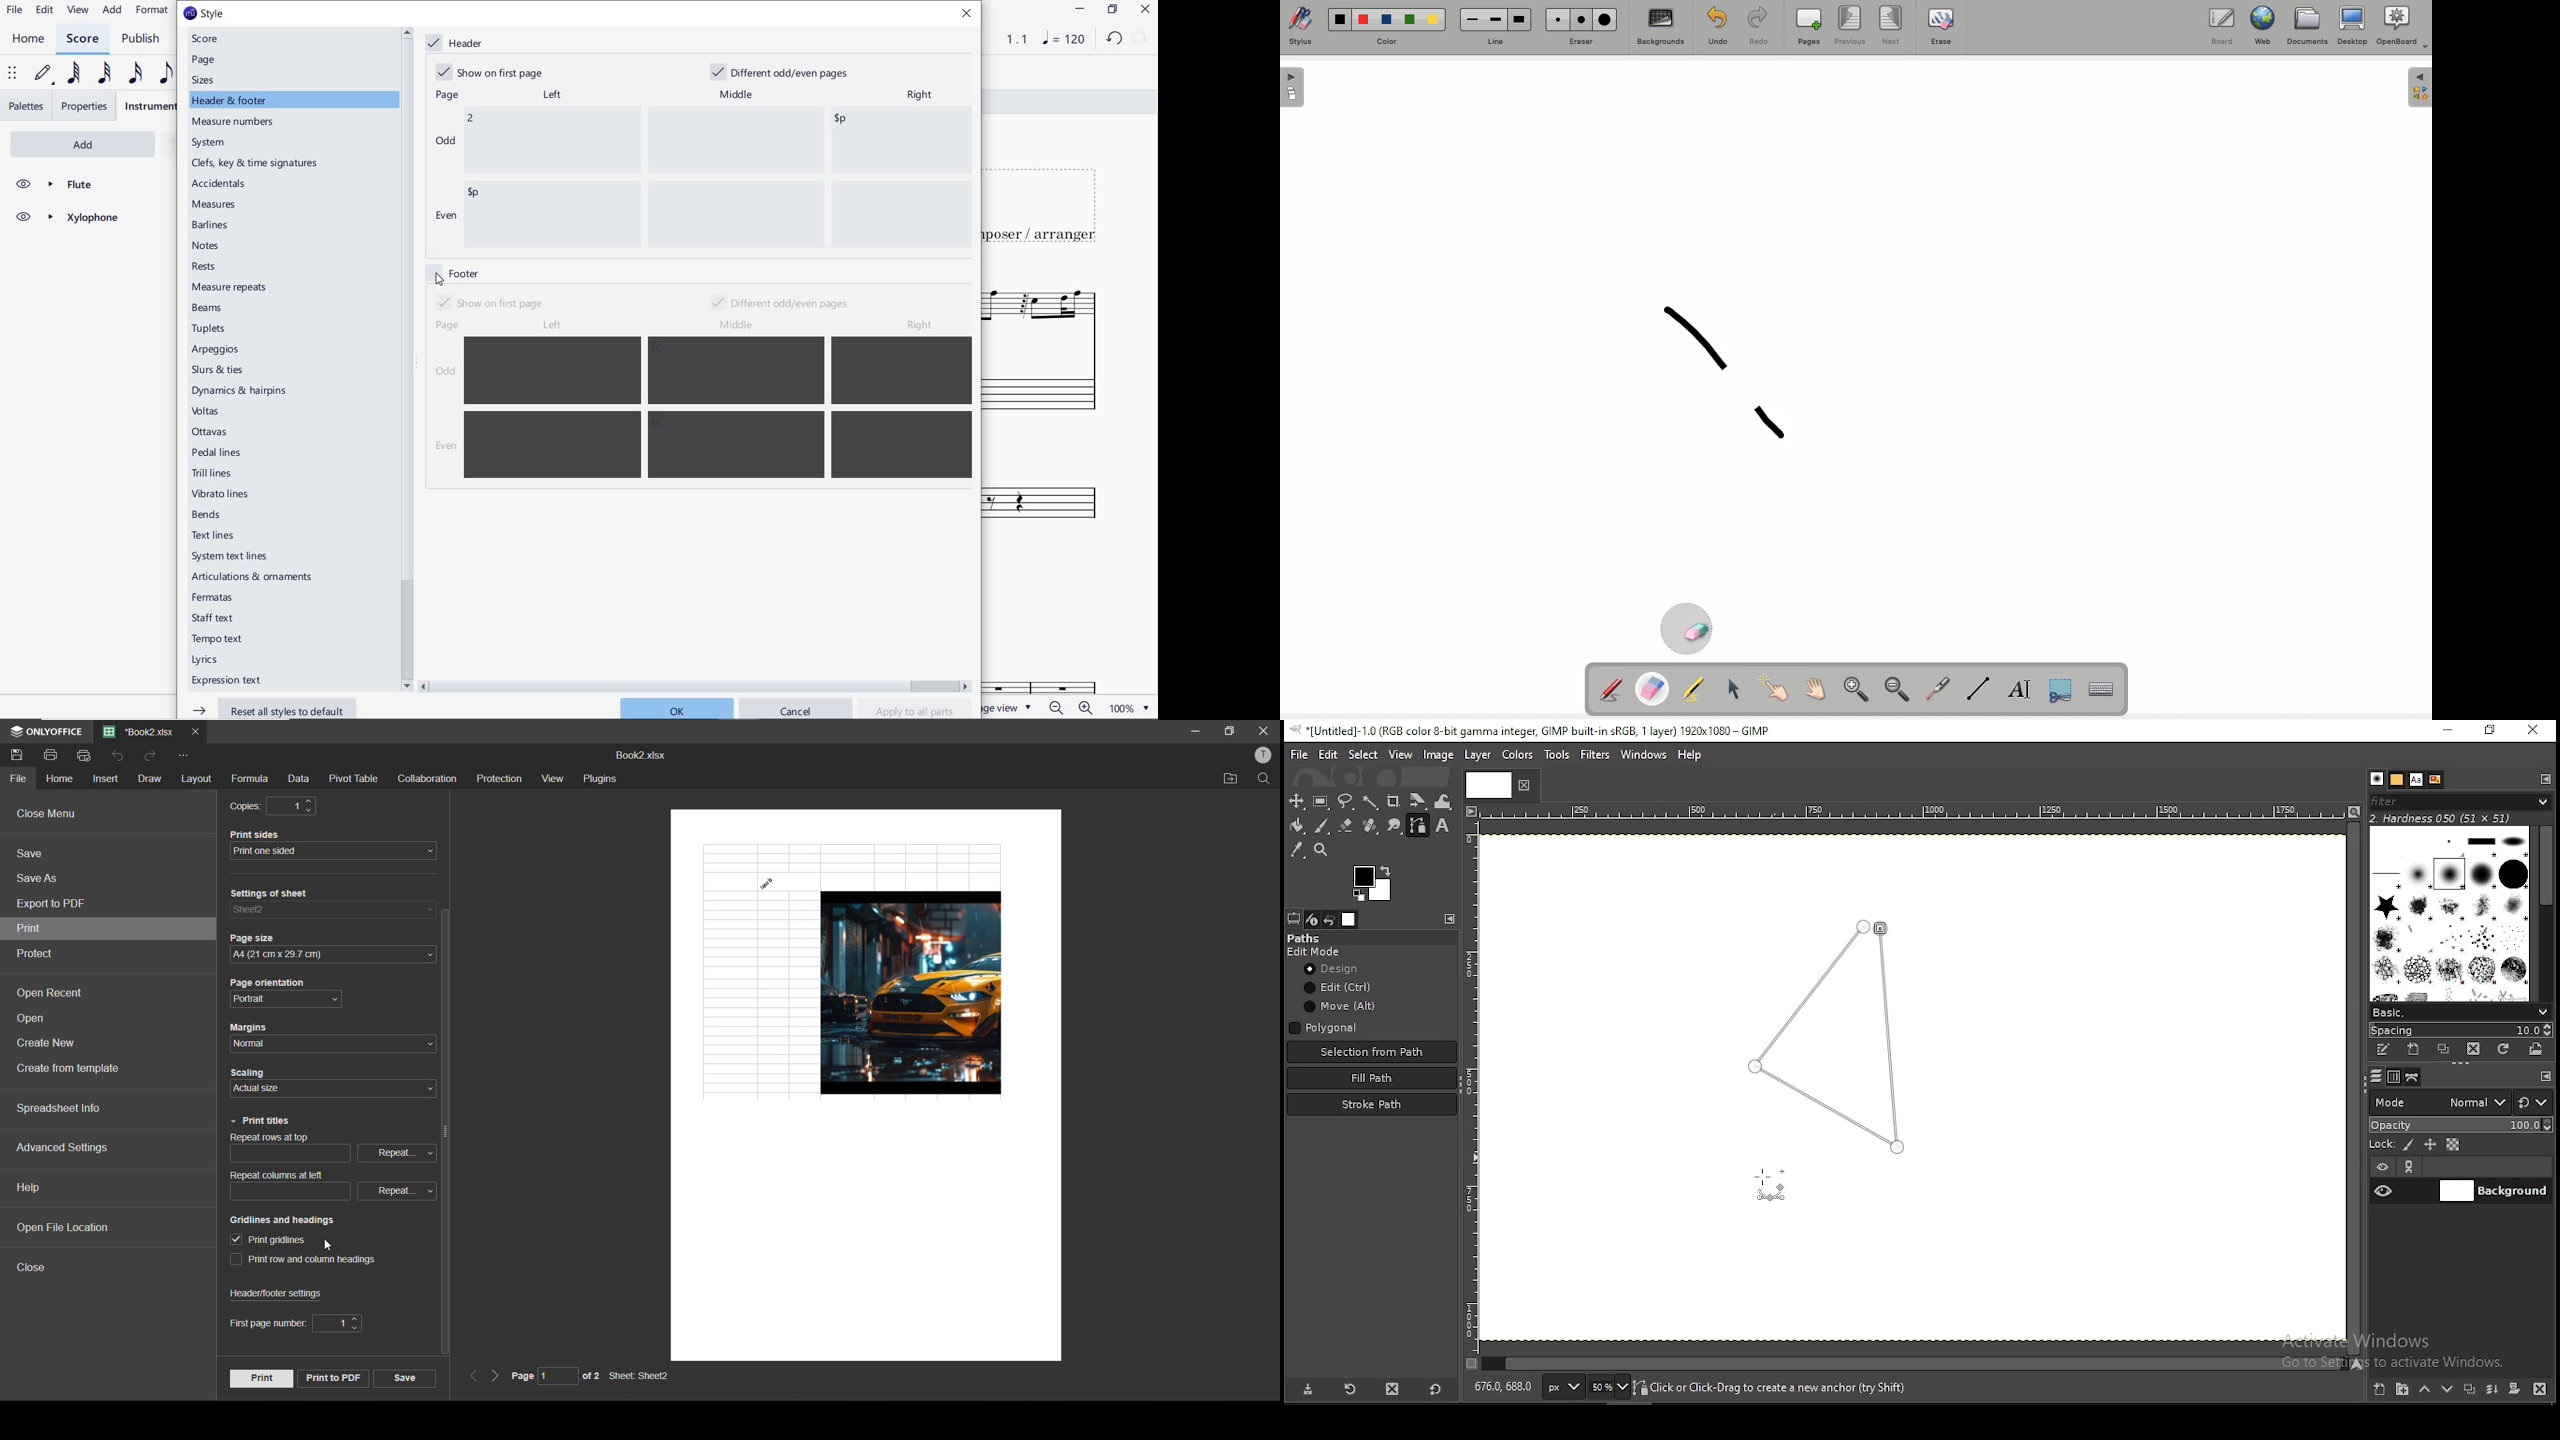  Describe the element at coordinates (2534, 731) in the screenshot. I see `close window` at that location.